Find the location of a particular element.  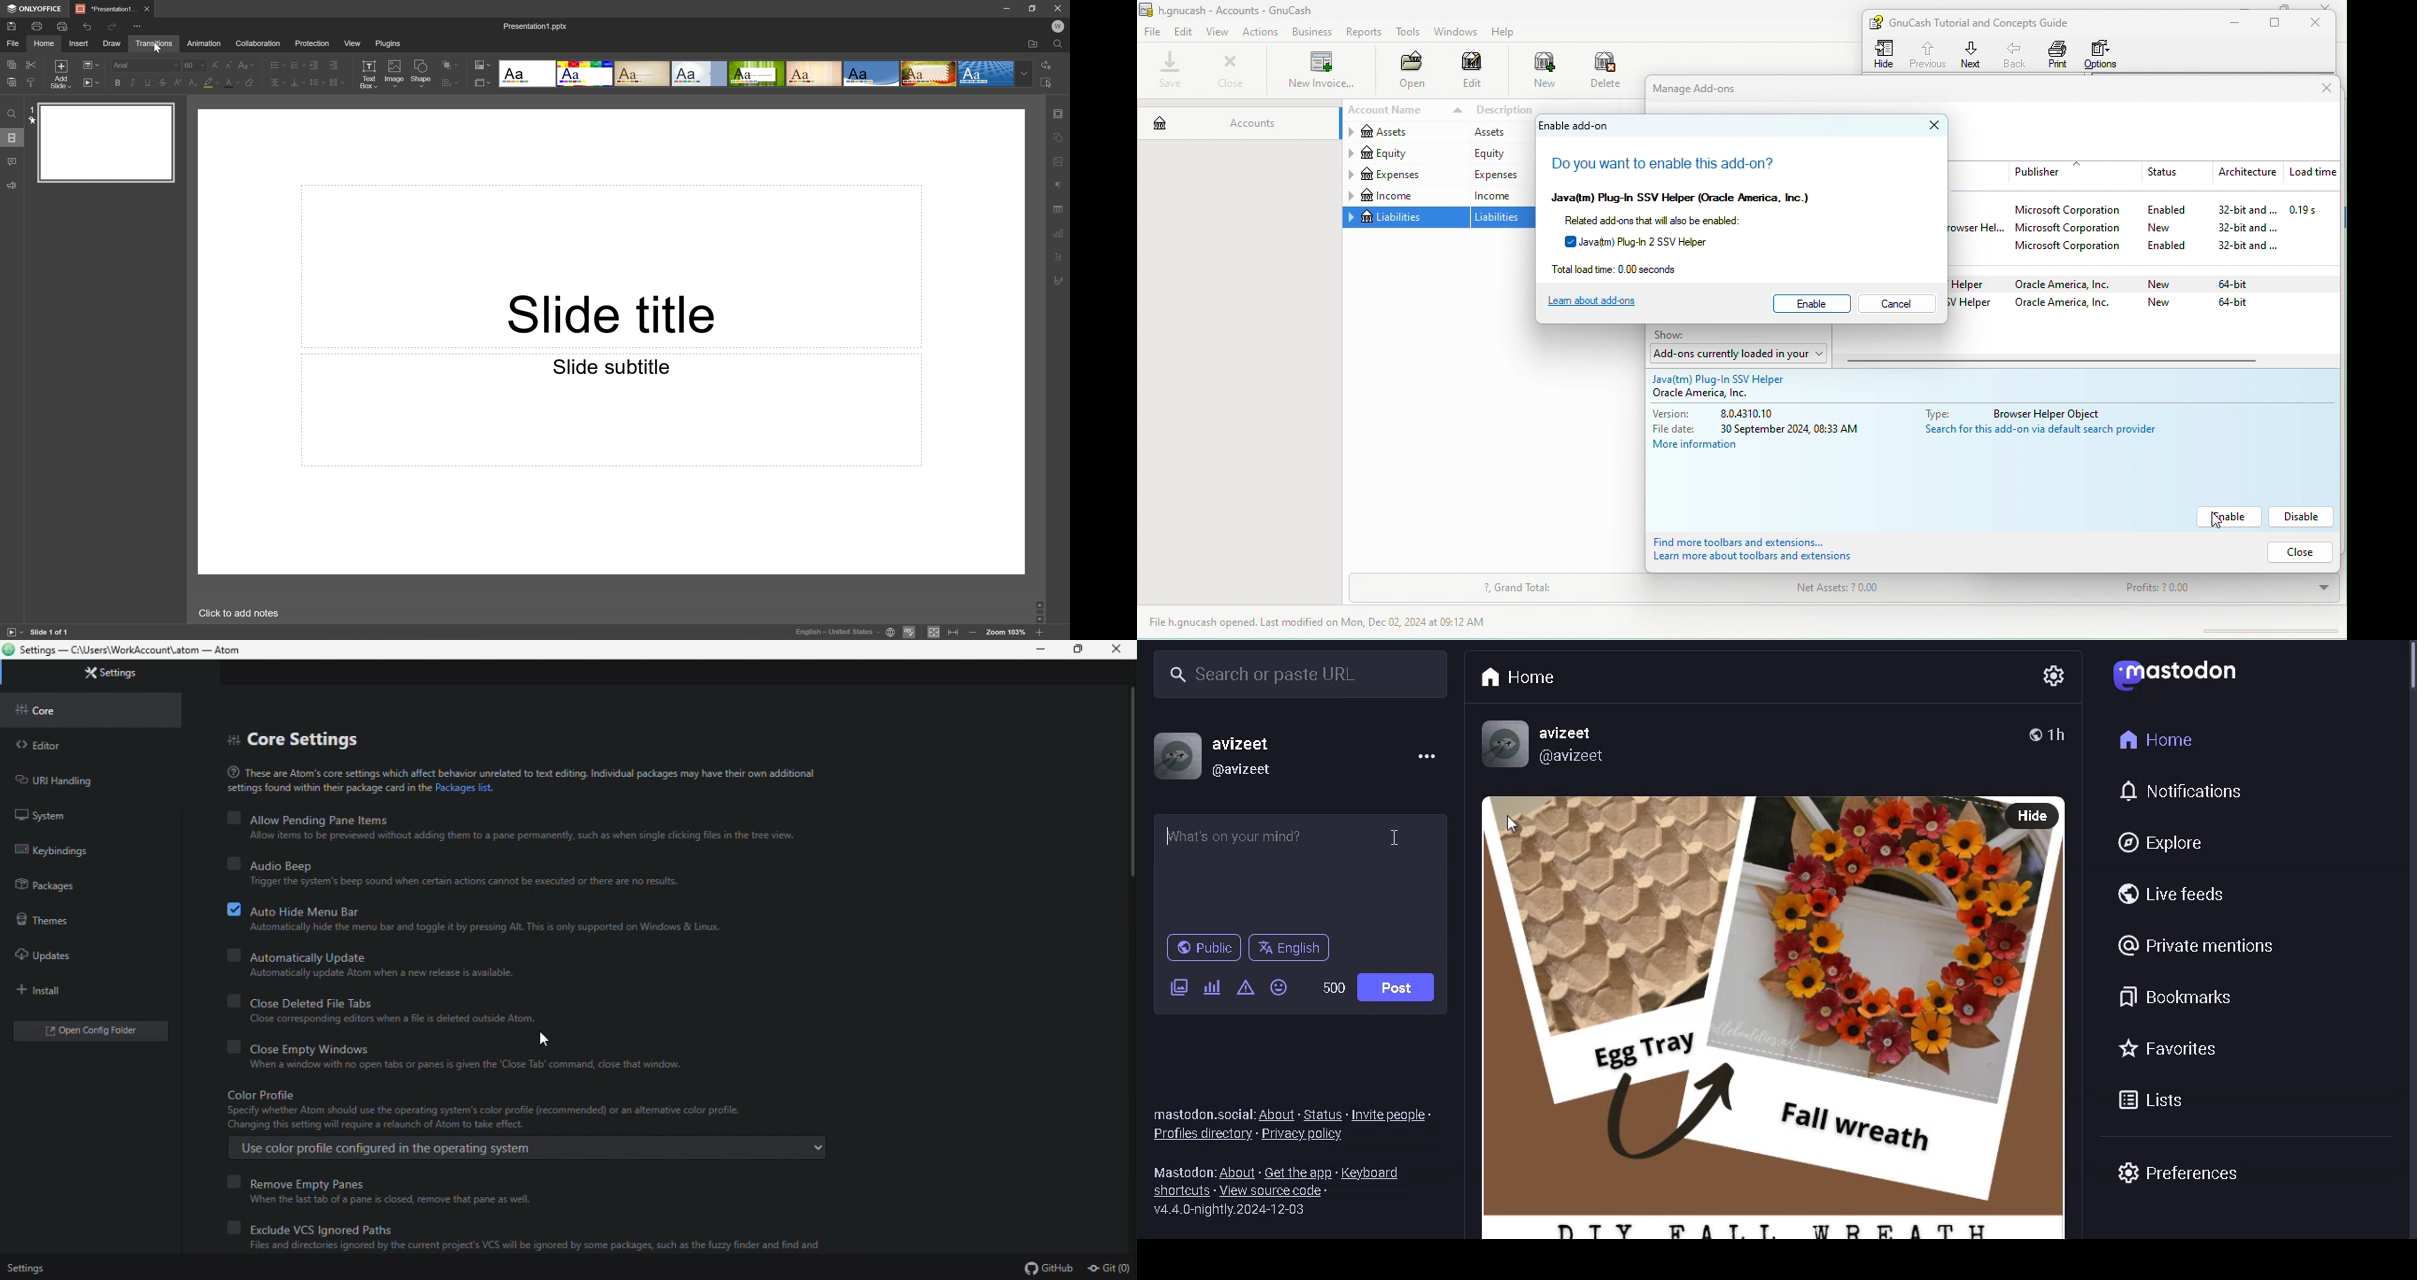

actions is located at coordinates (1264, 32).